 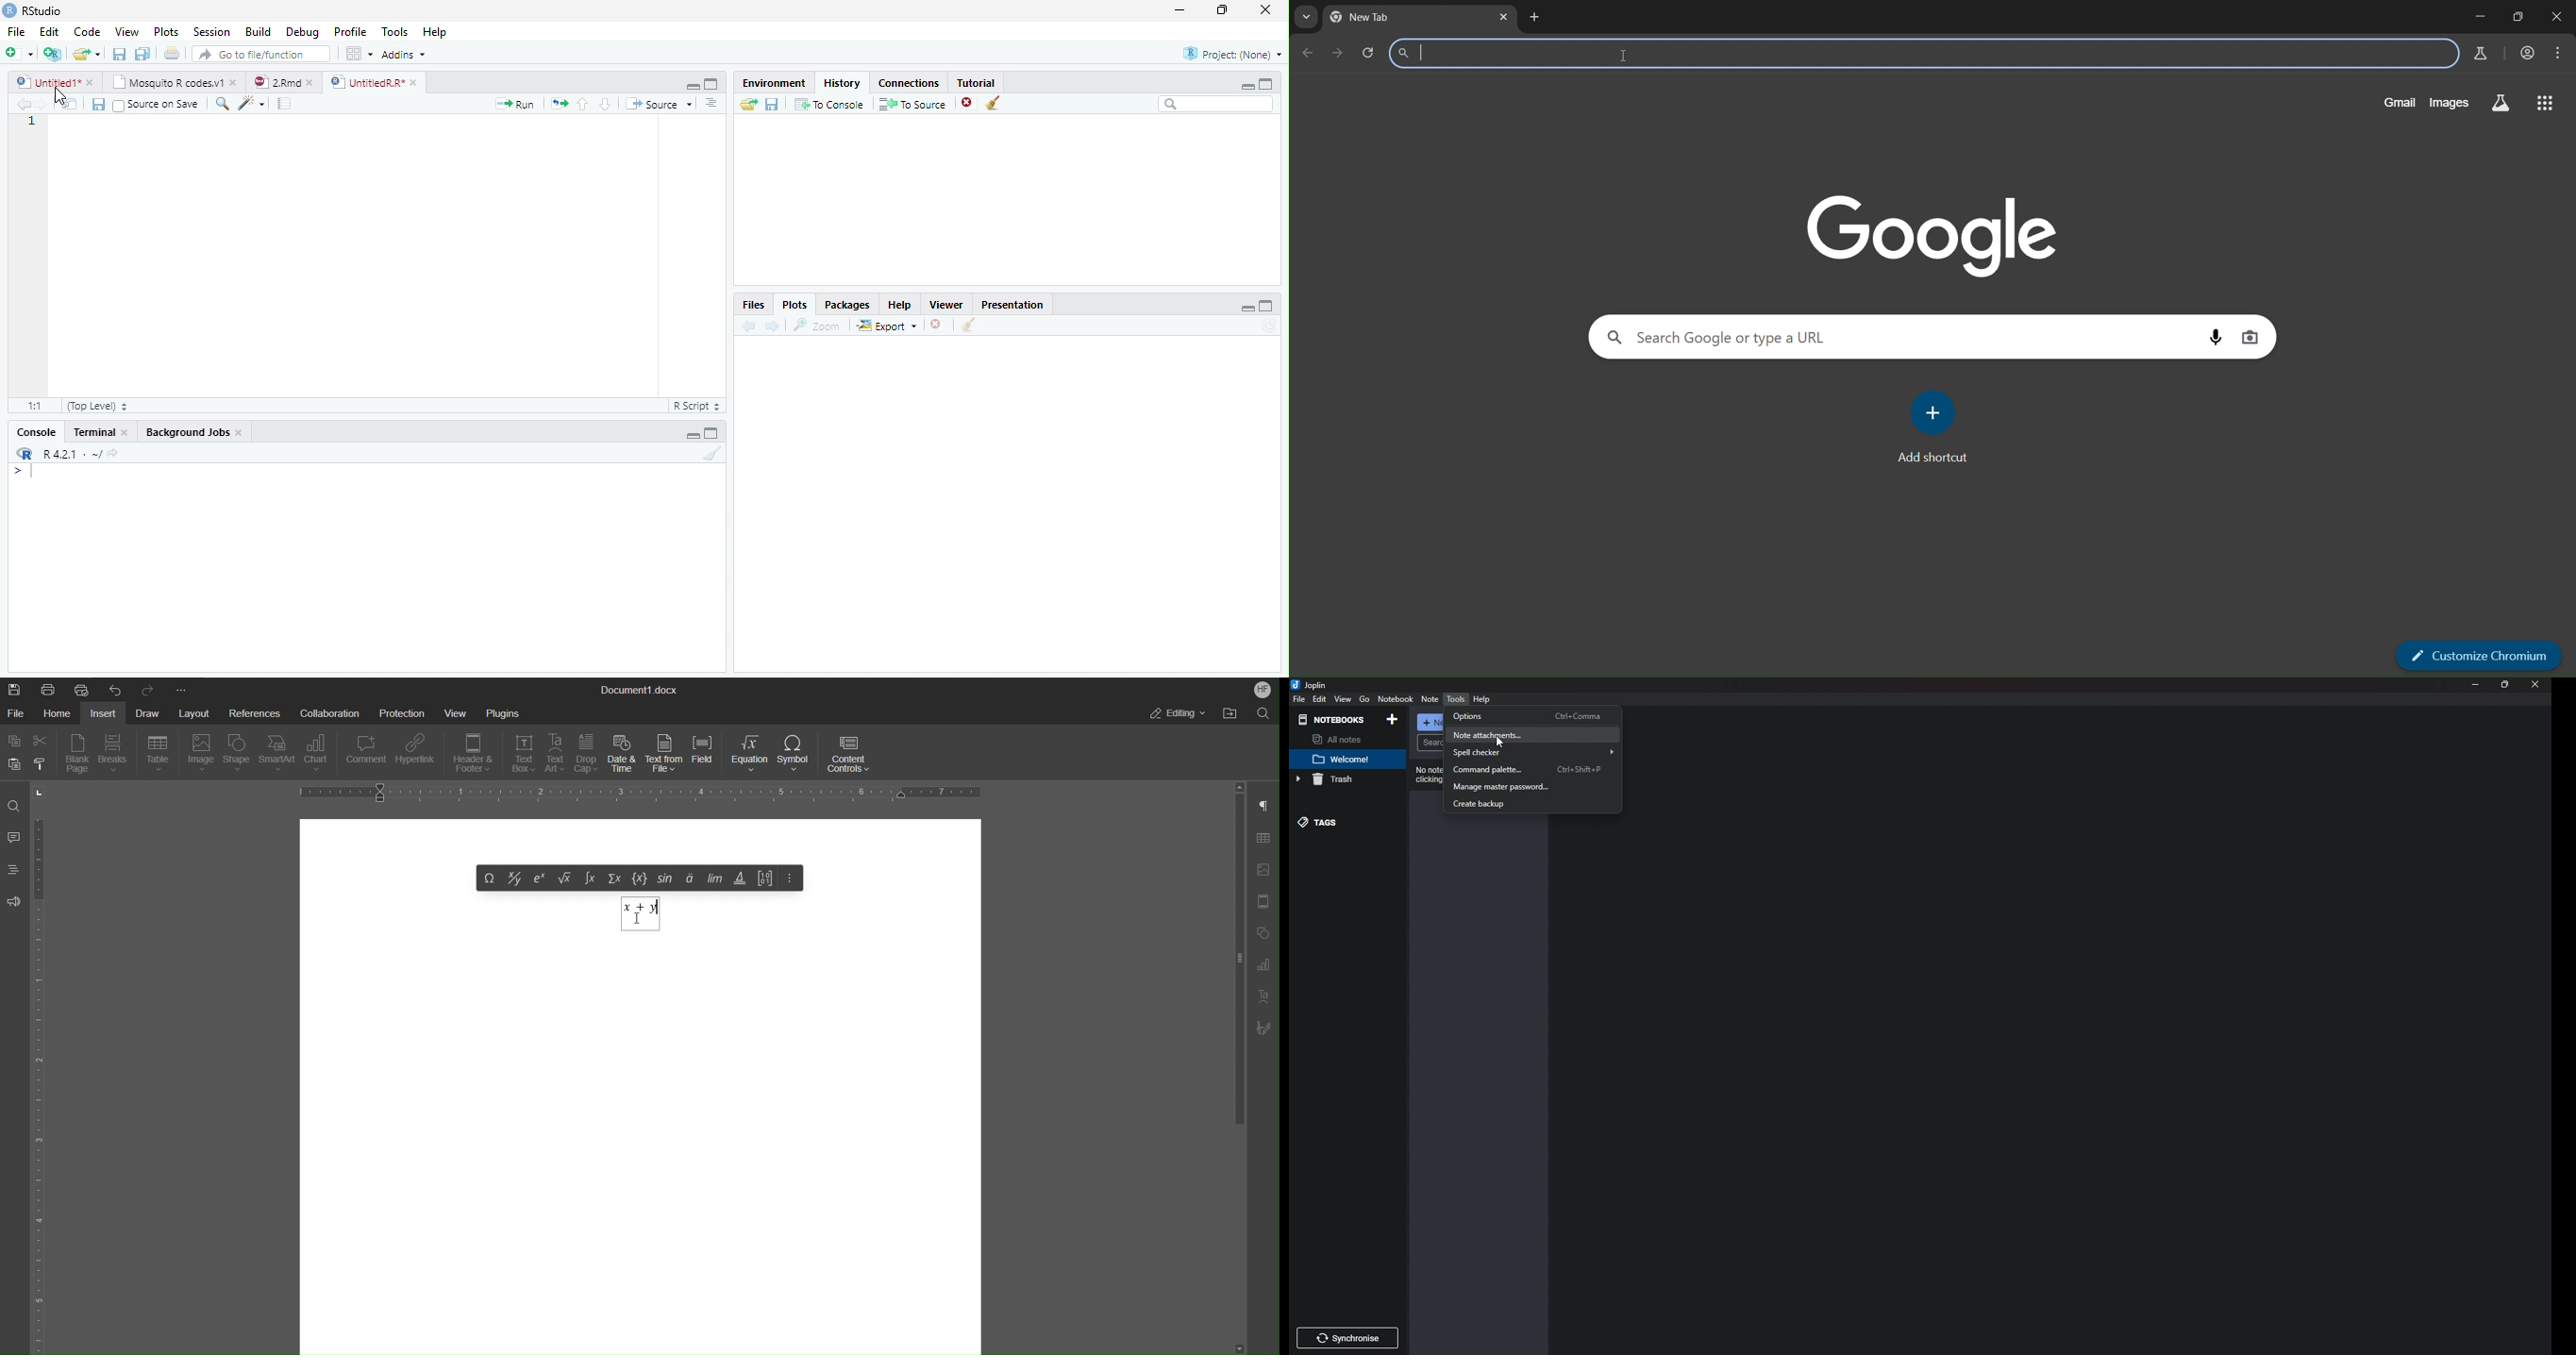 I want to click on Command palette, so click(x=1532, y=770).